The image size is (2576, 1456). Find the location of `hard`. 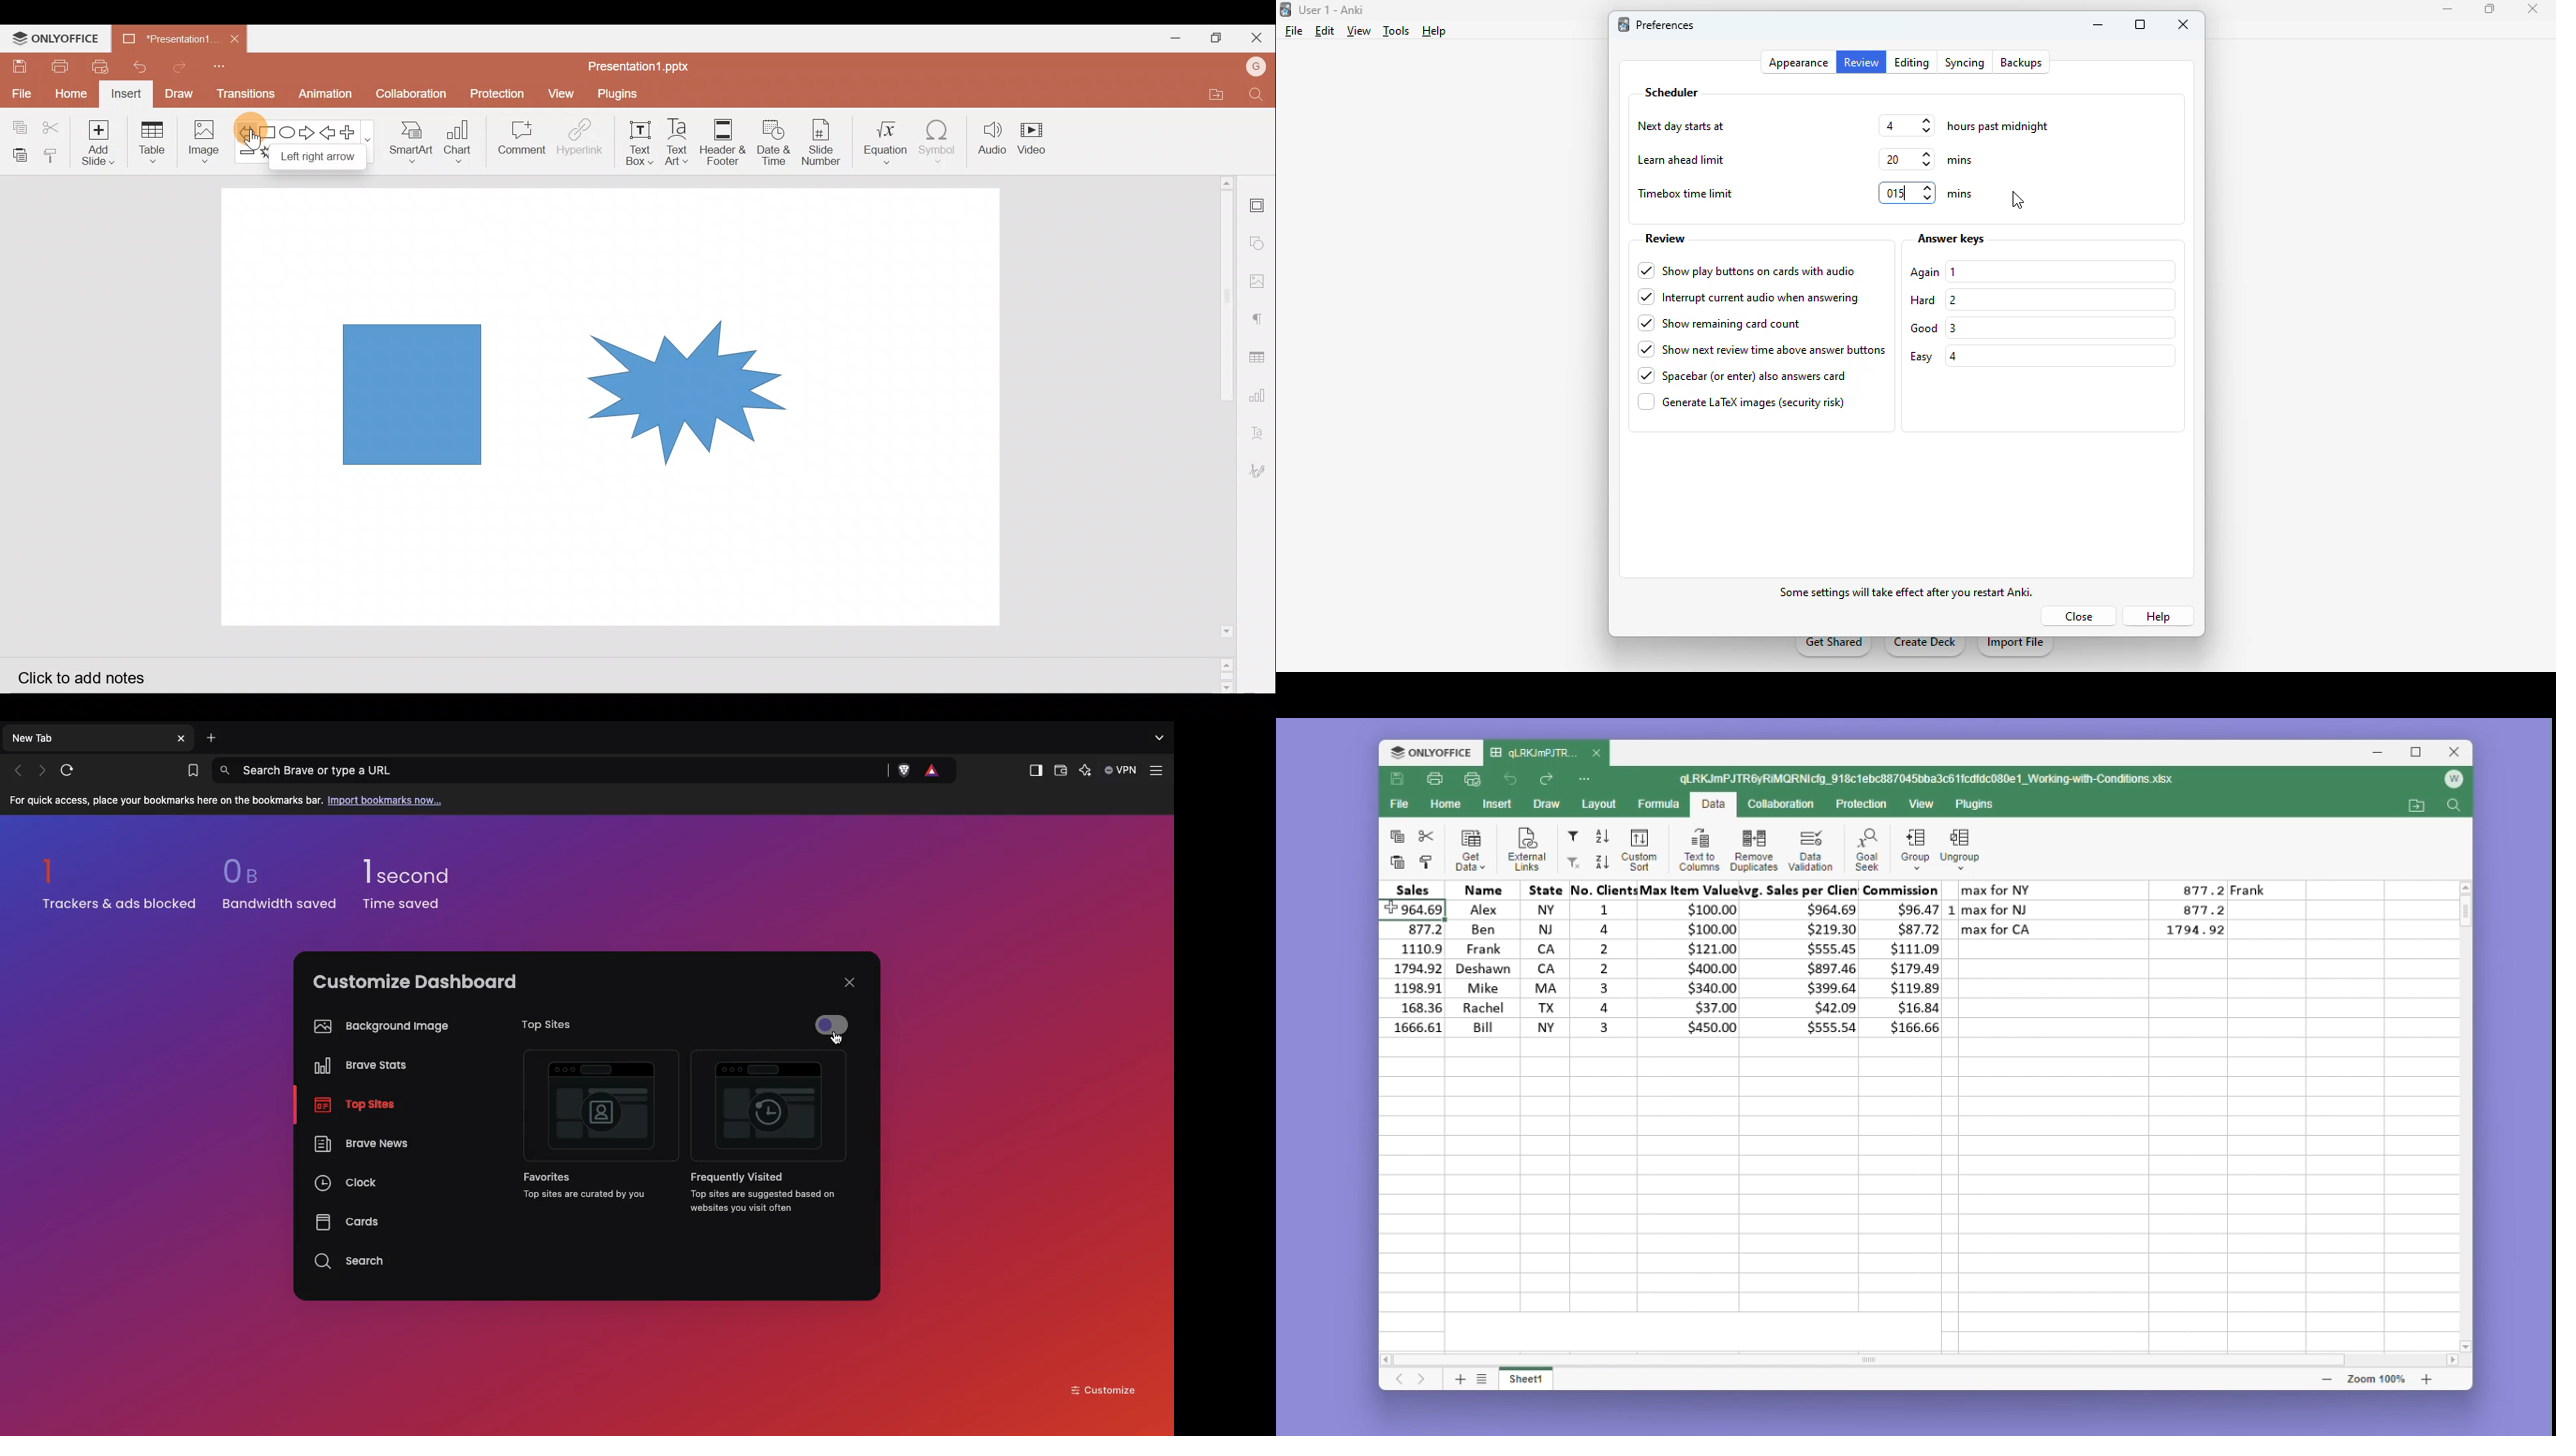

hard is located at coordinates (1923, 301).